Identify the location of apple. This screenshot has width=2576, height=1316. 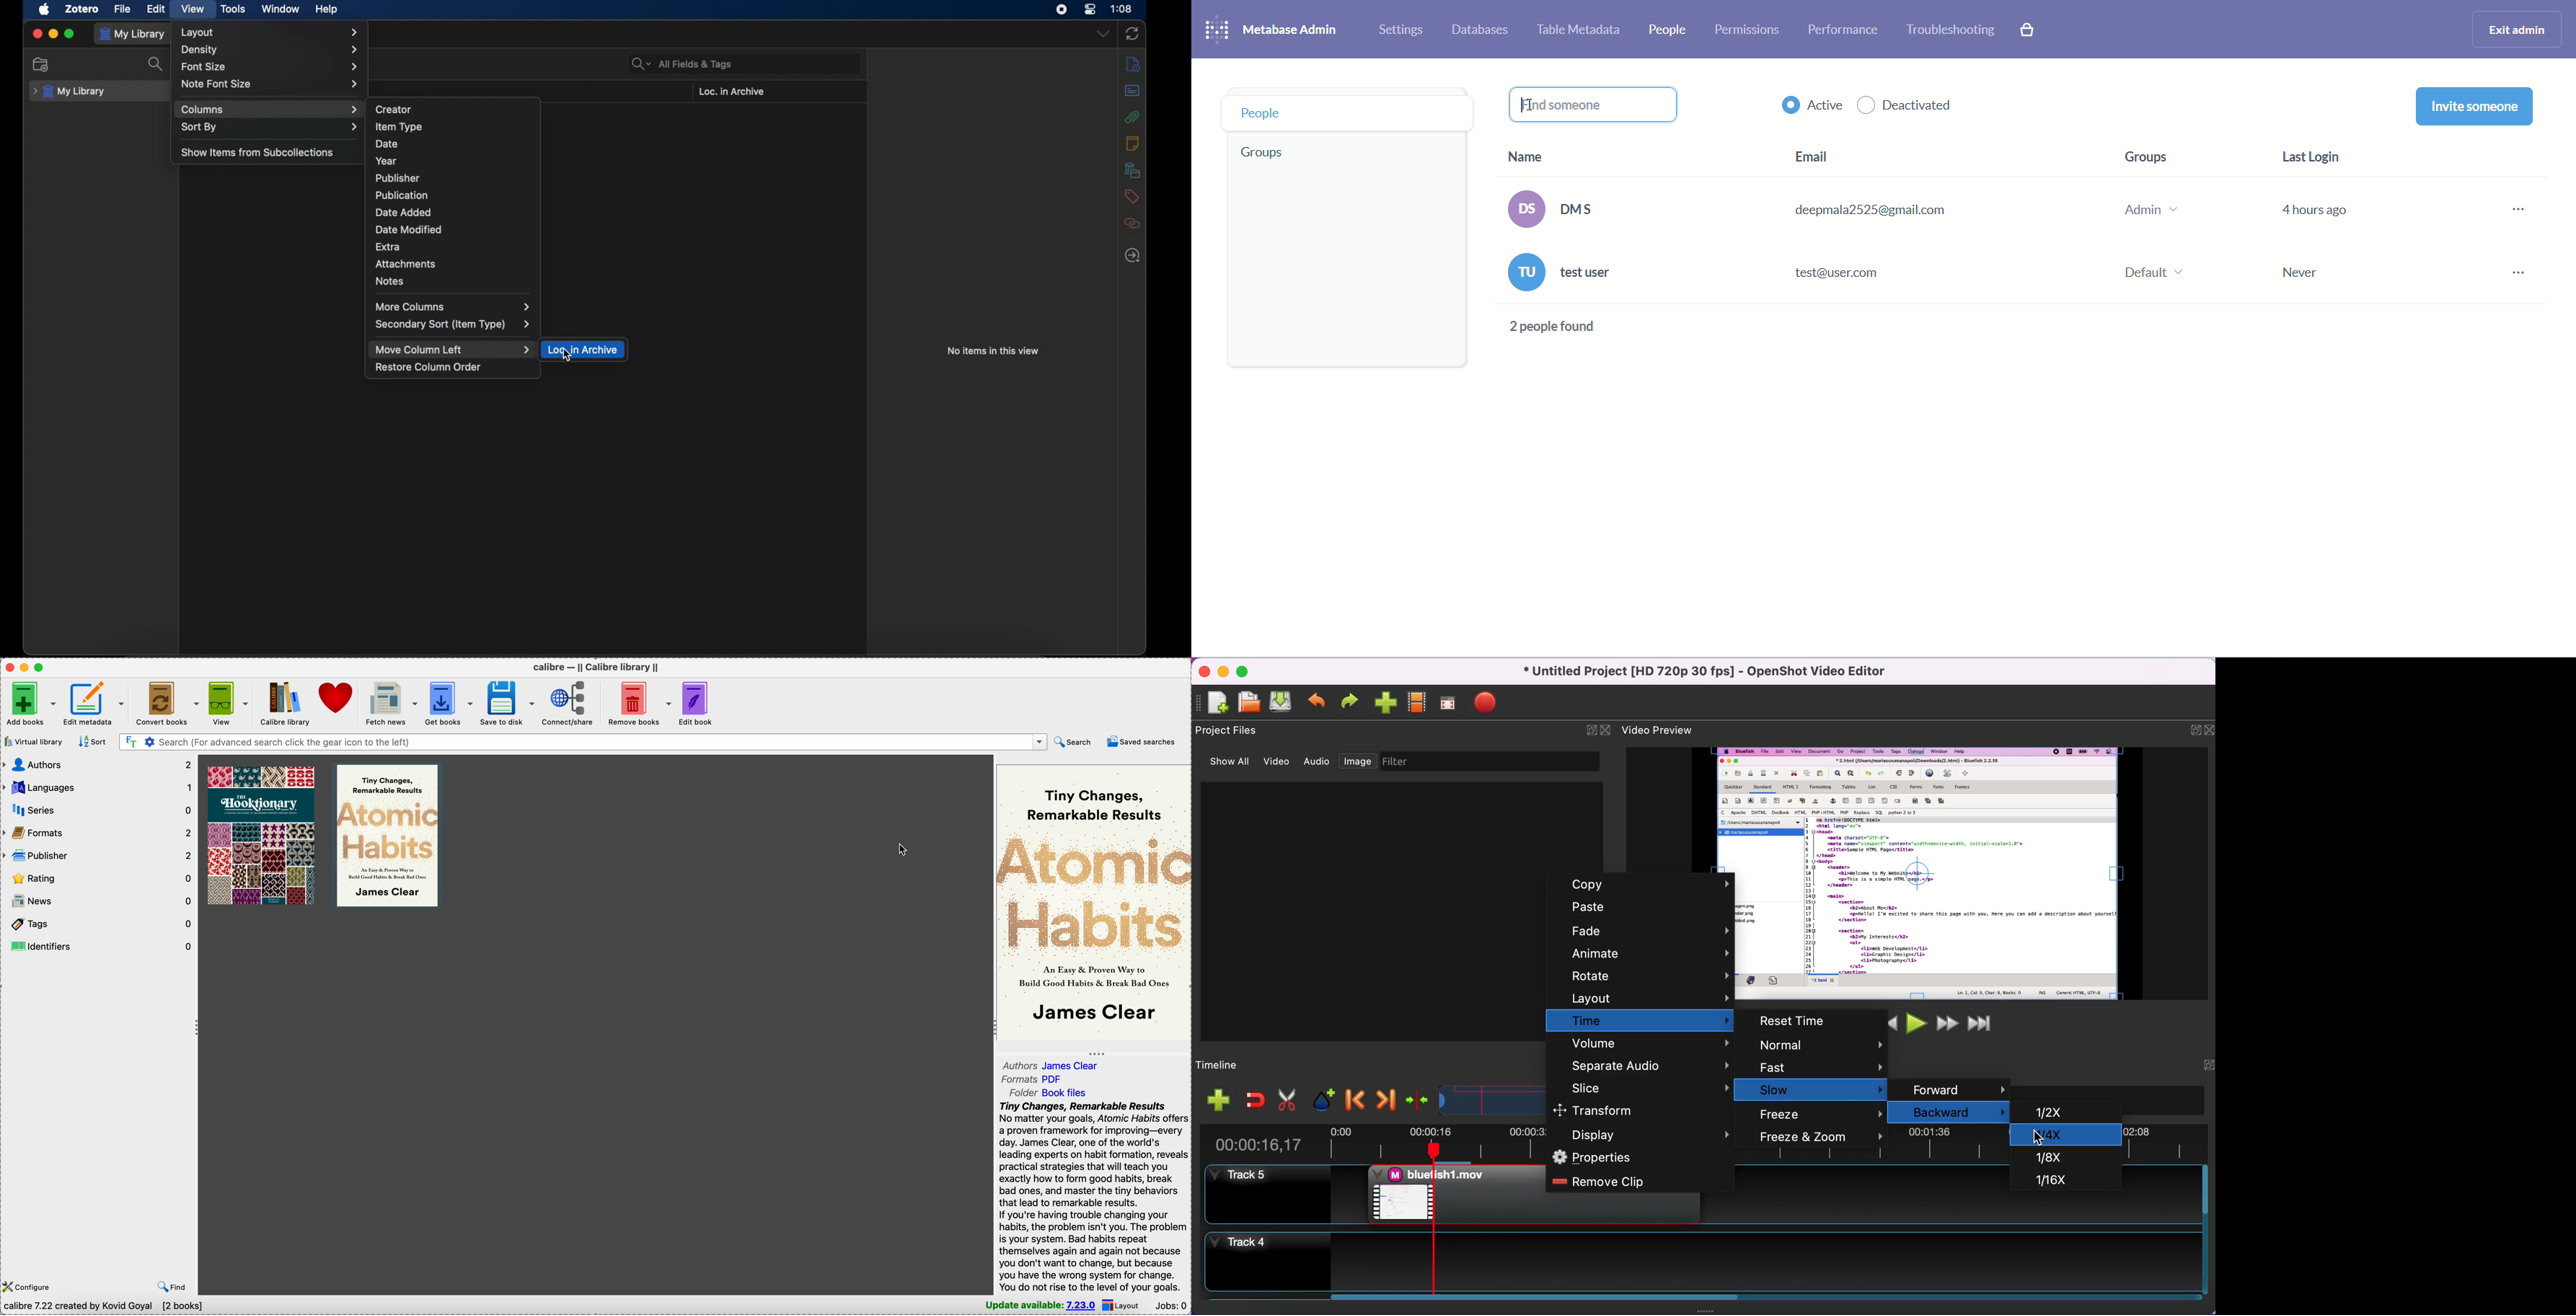
(45, 10).